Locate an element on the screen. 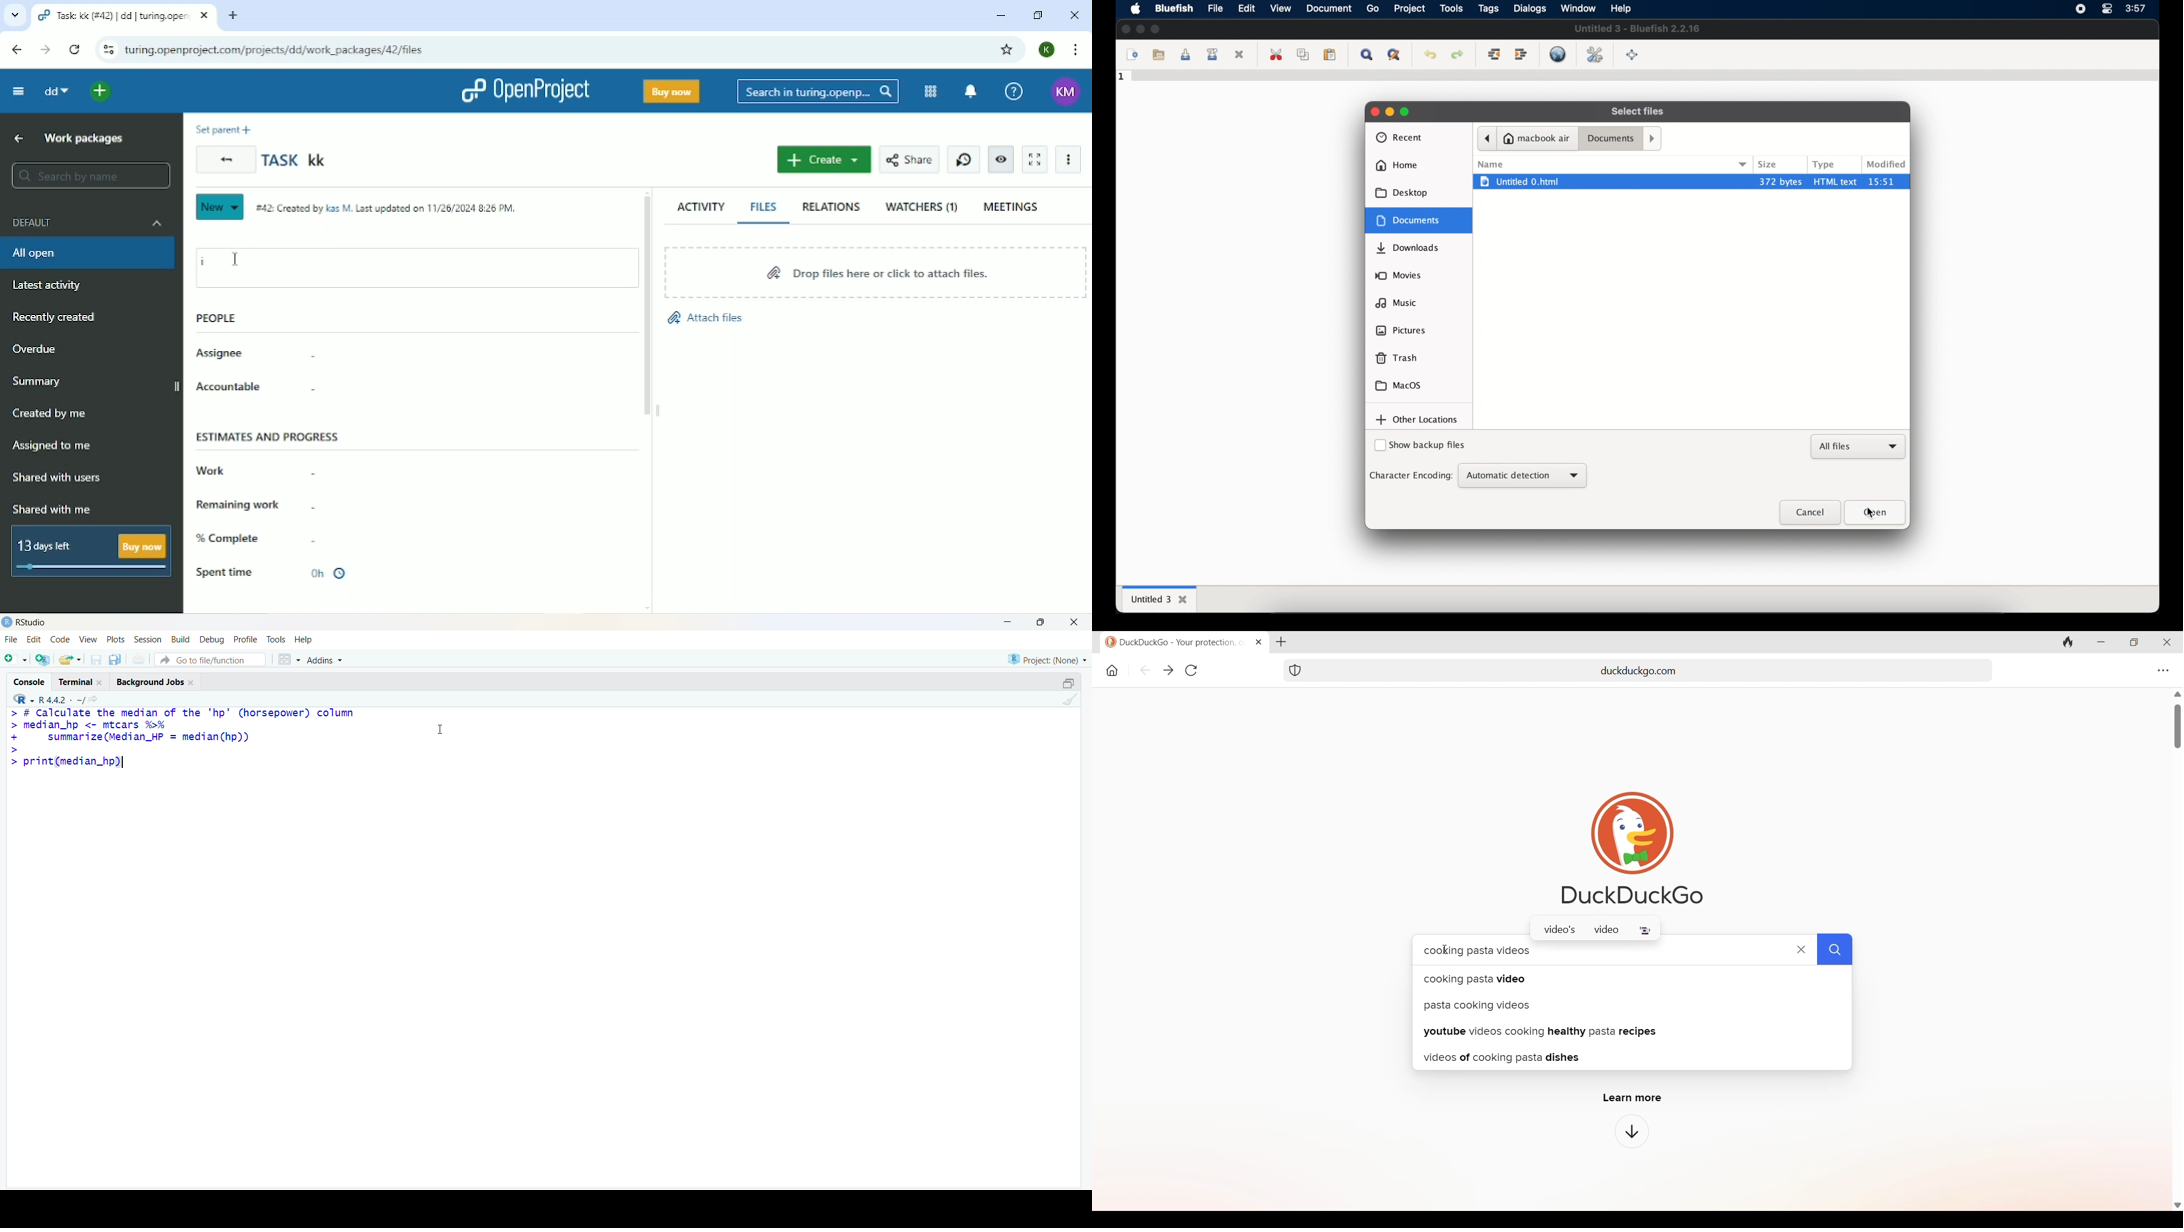  console is located at coordinates (30, 682).